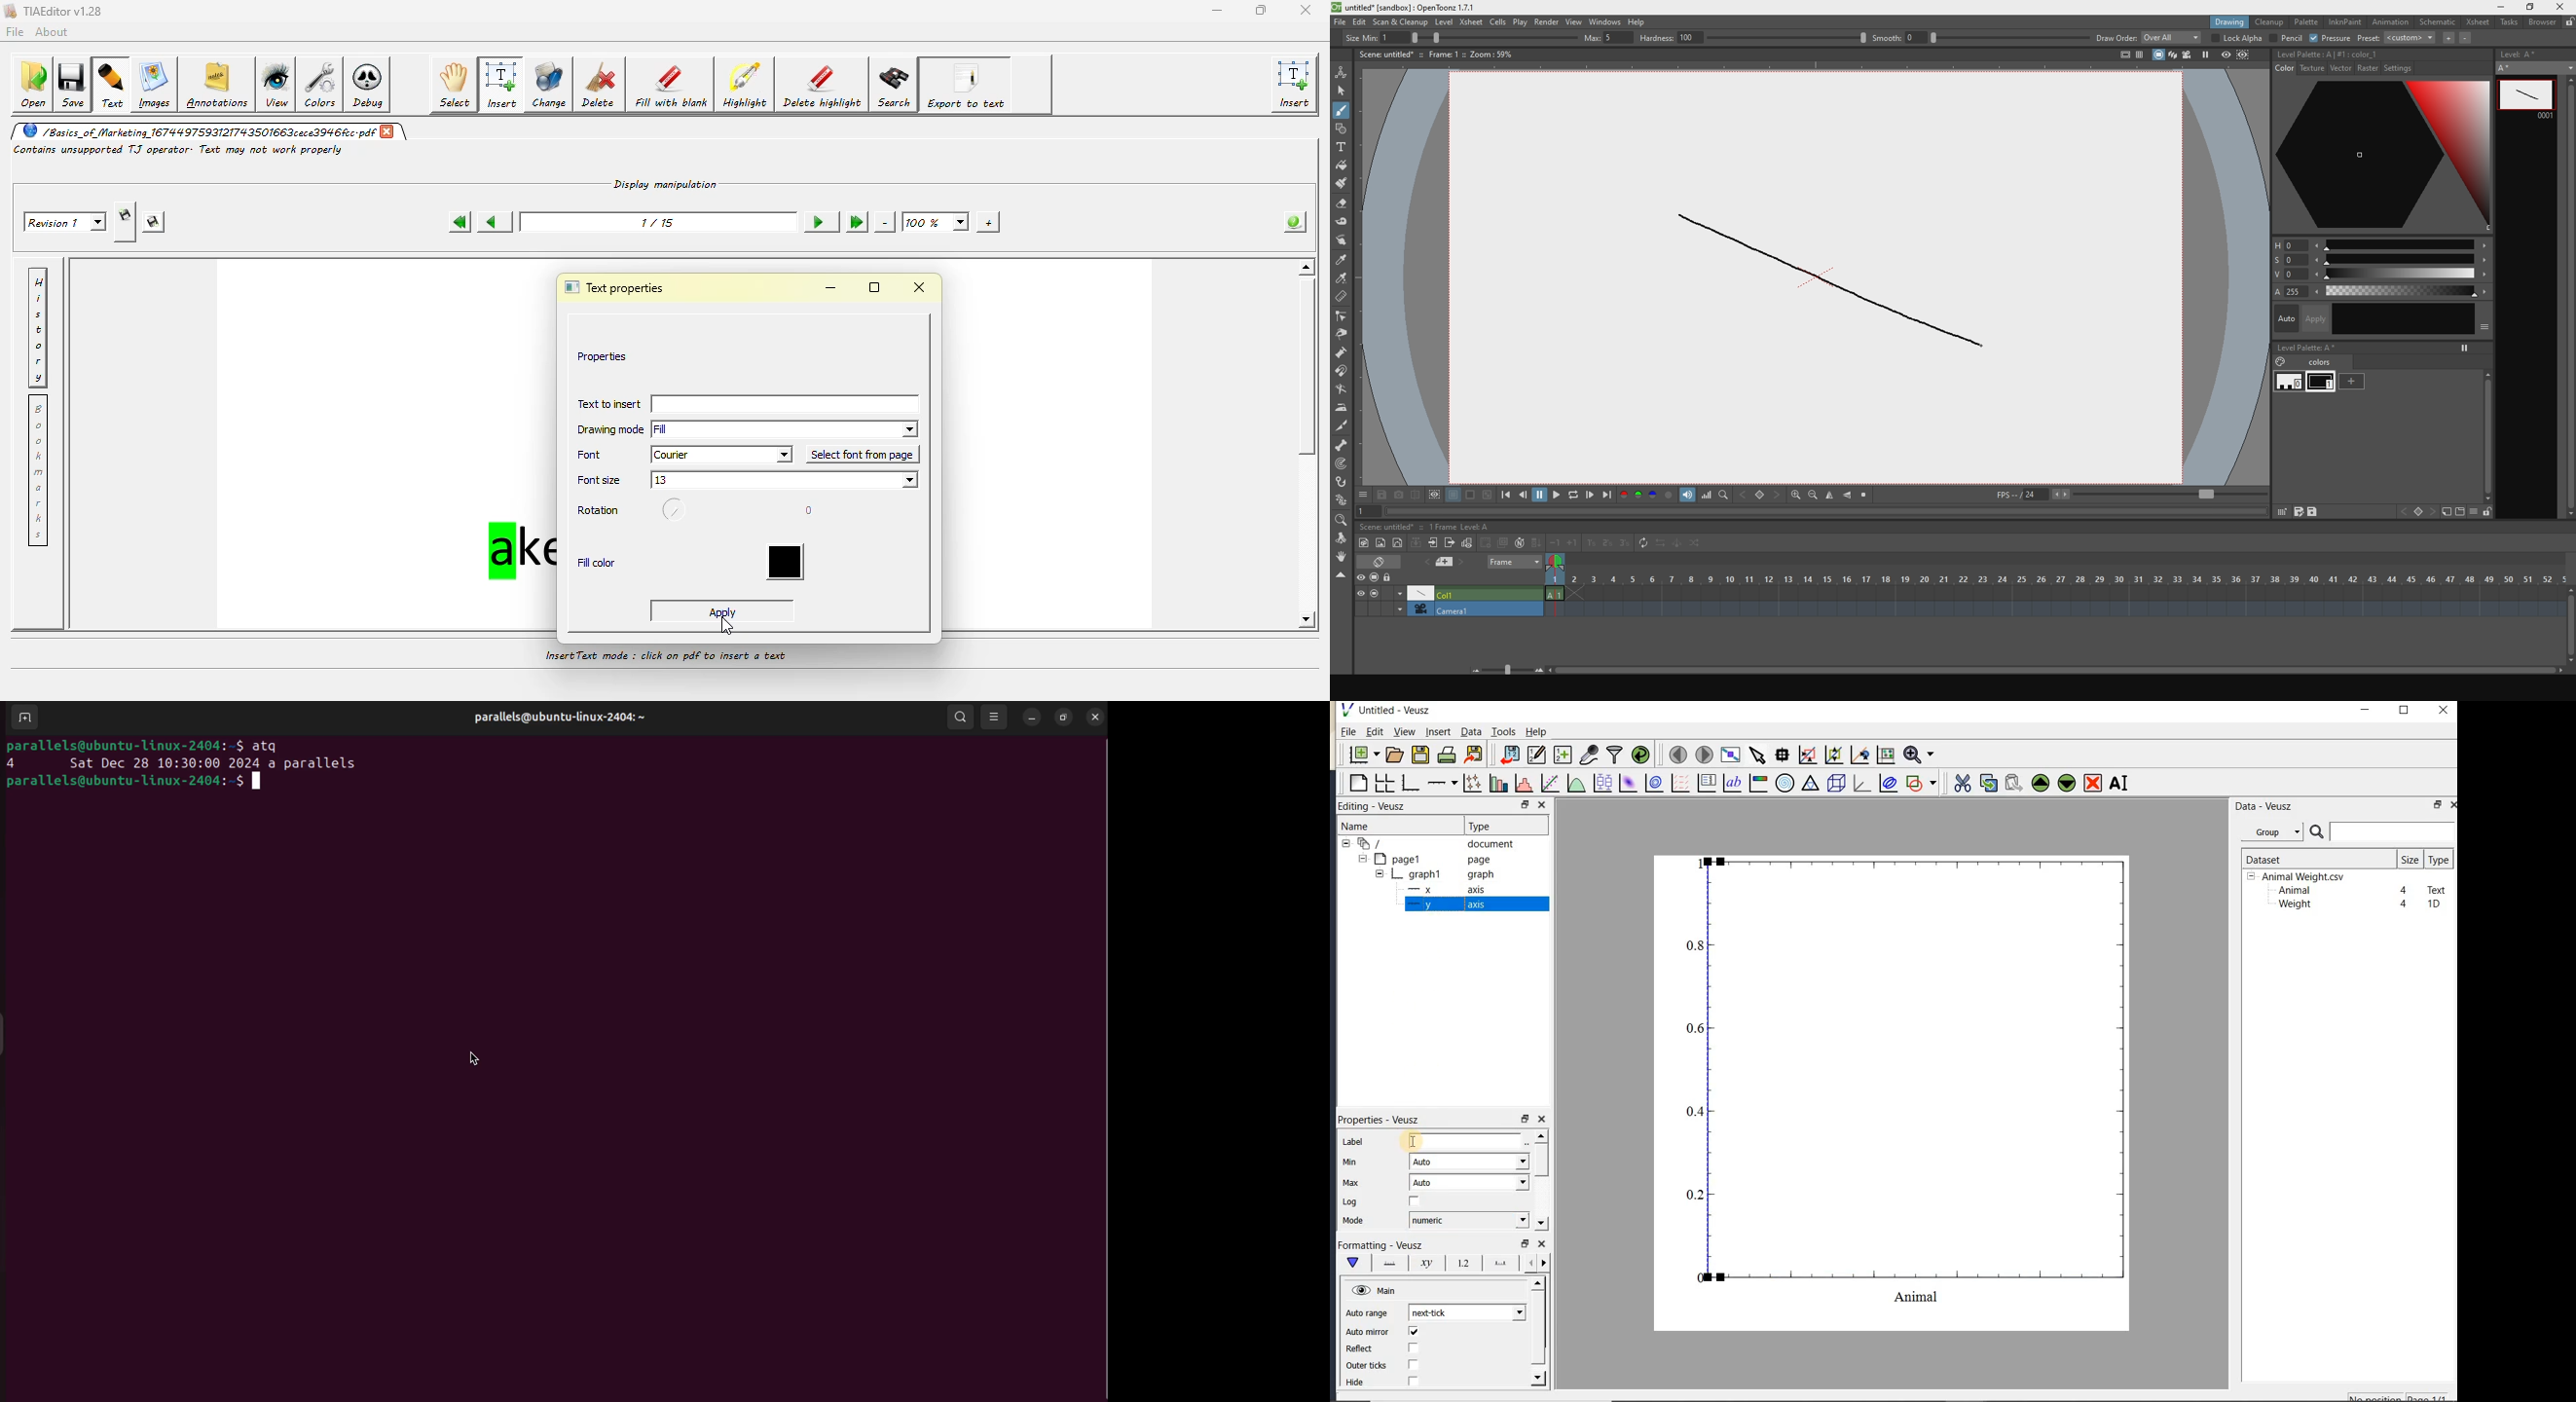 This screenshot has height=1428, width=2576. I want to click on next click, so click(1467, 1312).